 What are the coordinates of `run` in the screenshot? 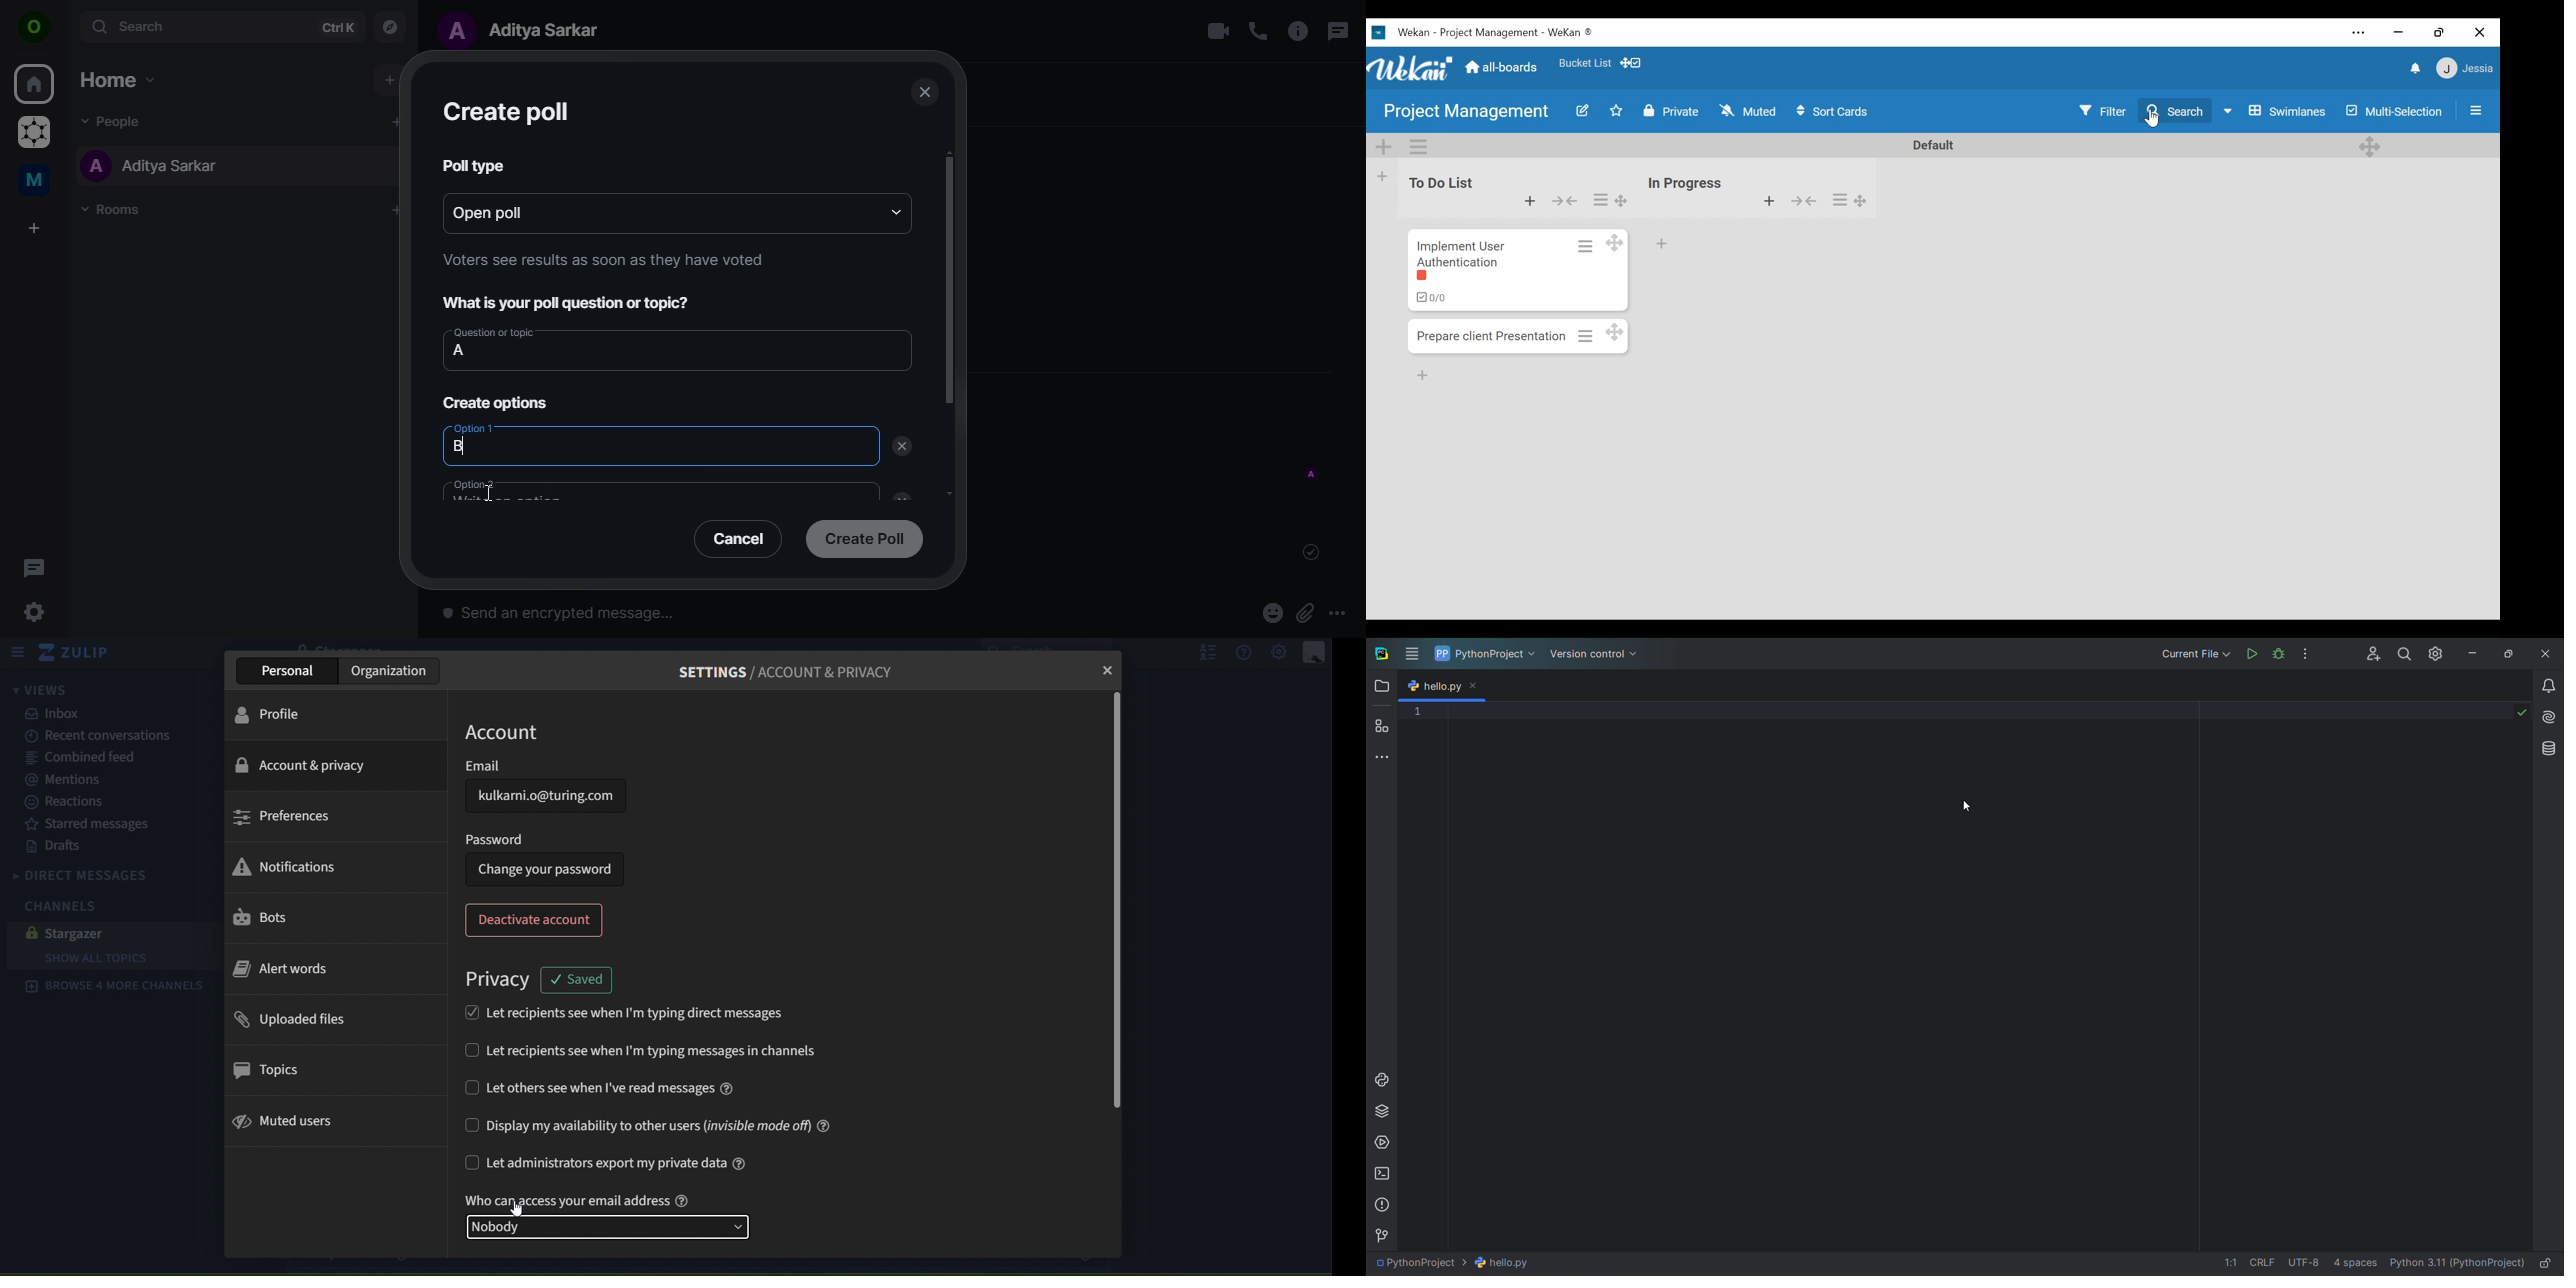 It's located at (2251, 653).